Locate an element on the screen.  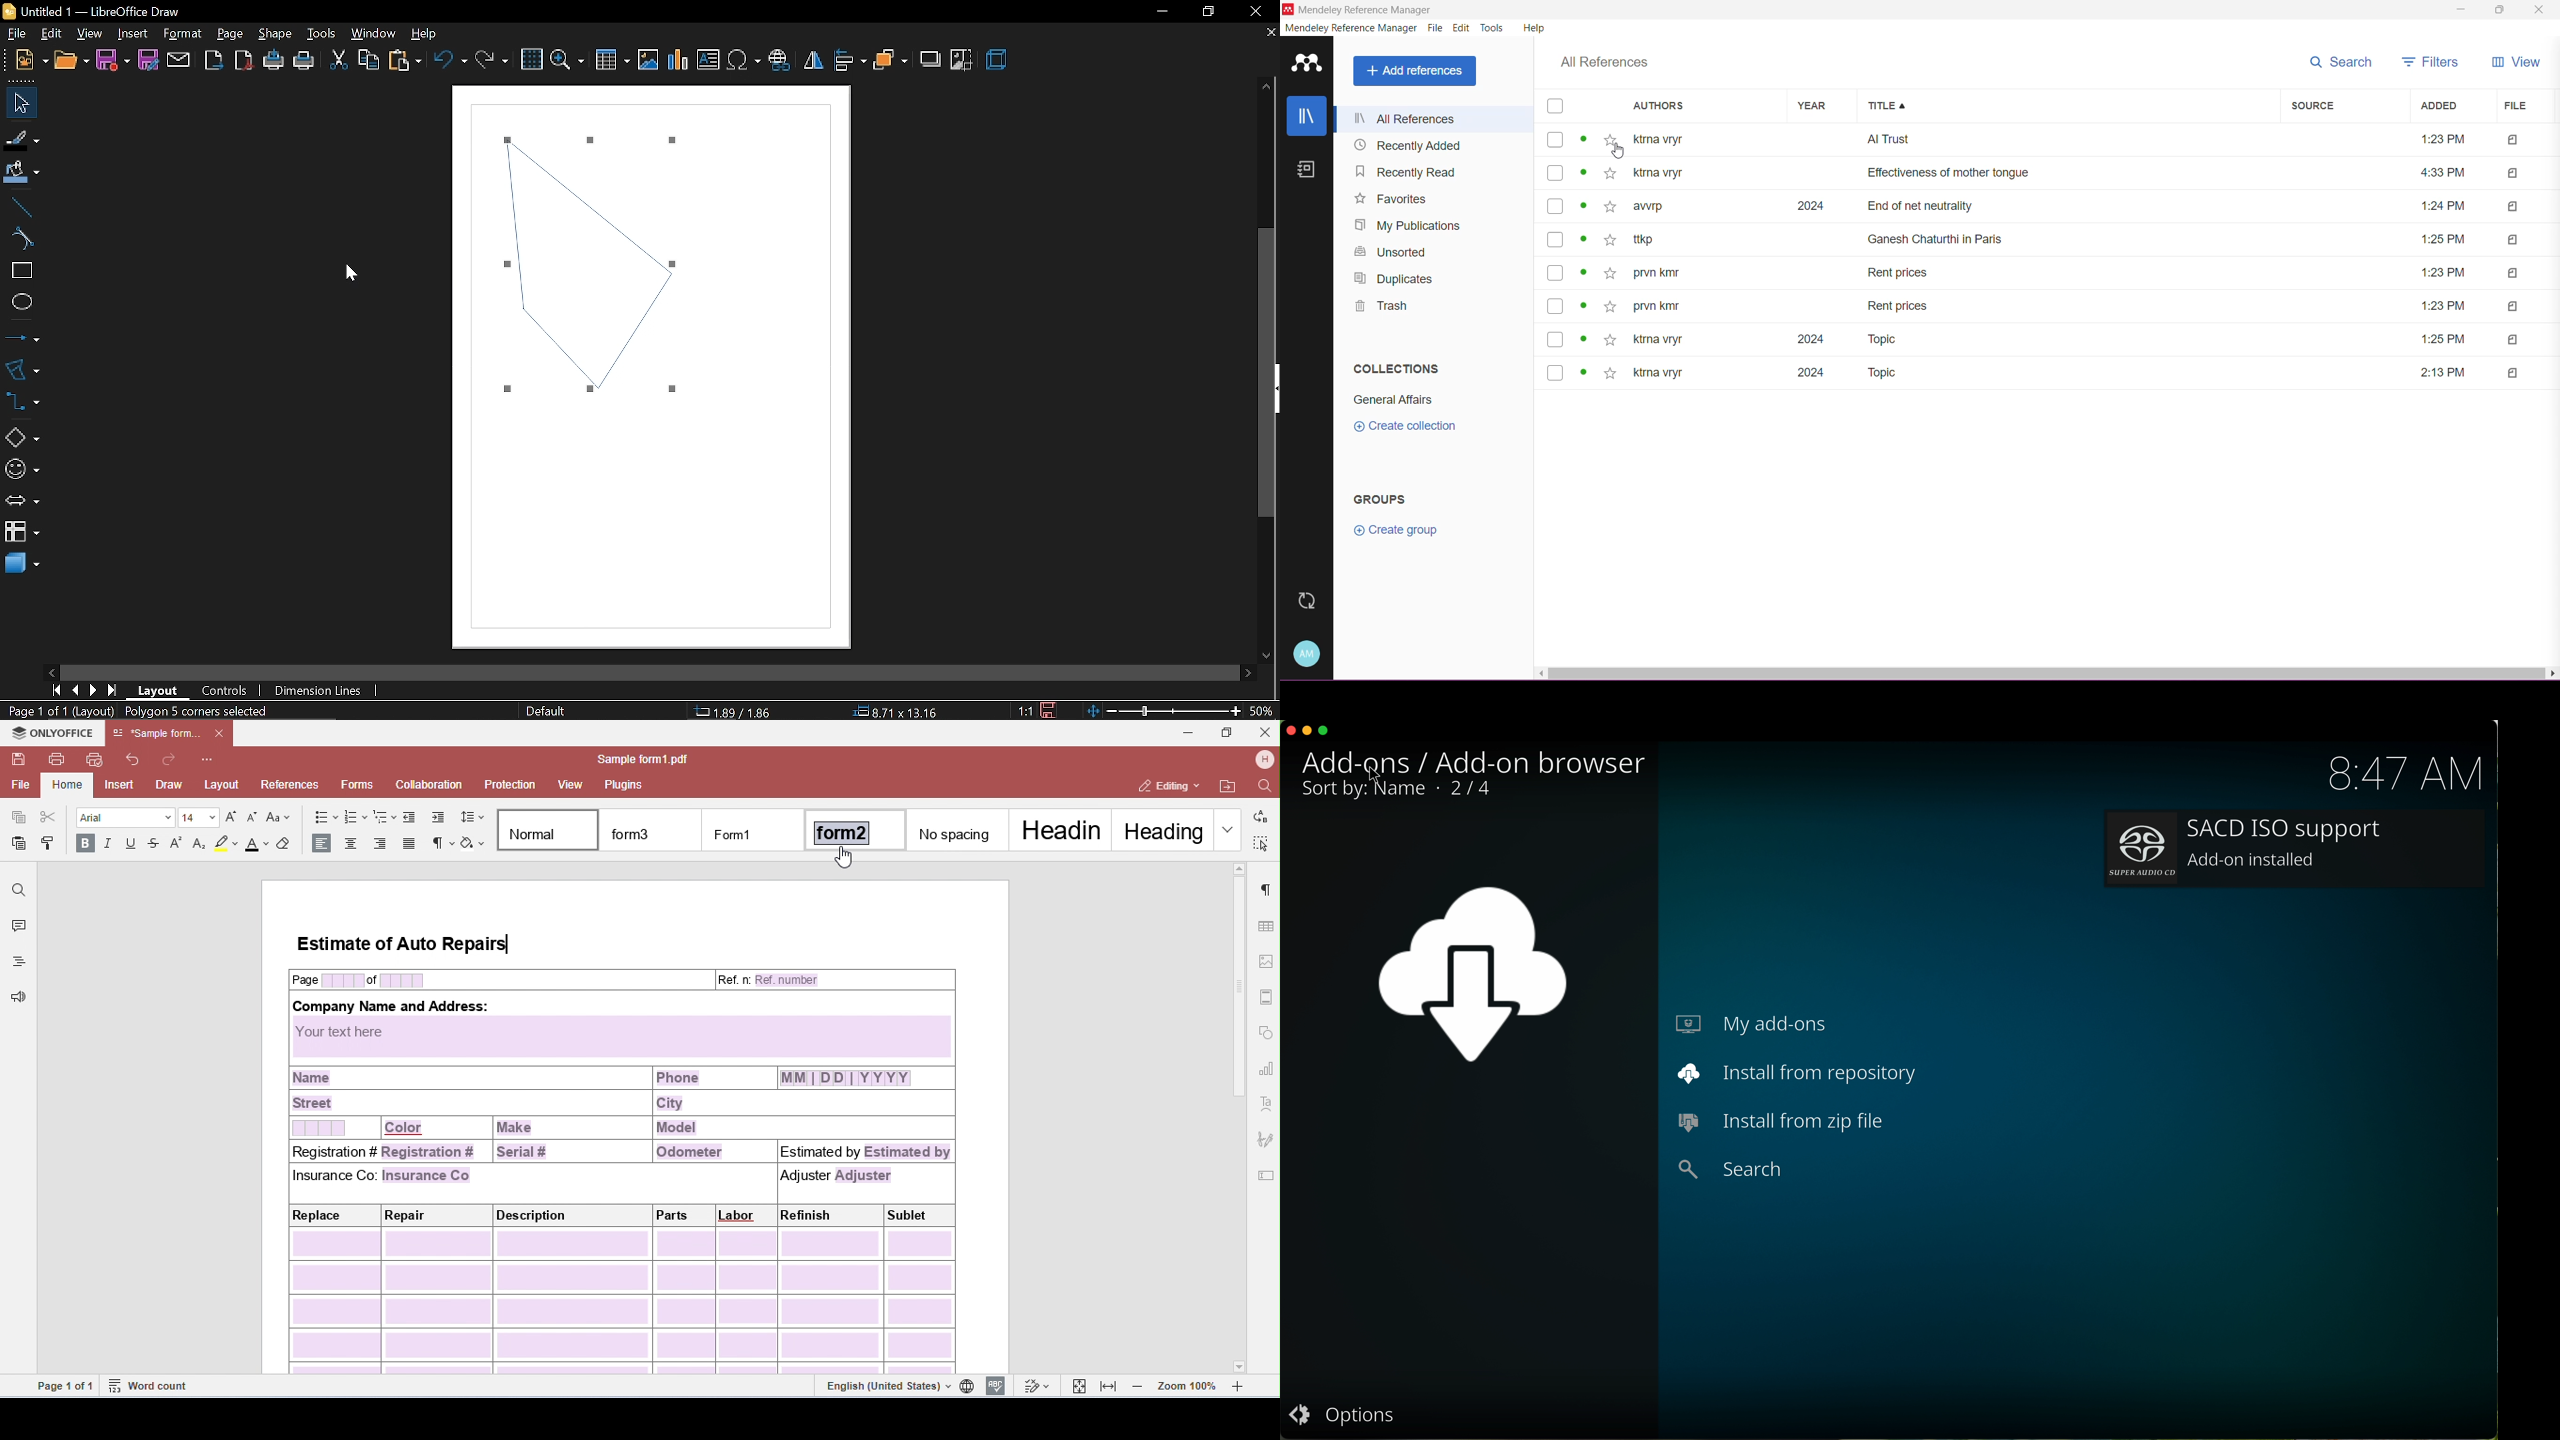
previous page is located at coordinates (77, 689).